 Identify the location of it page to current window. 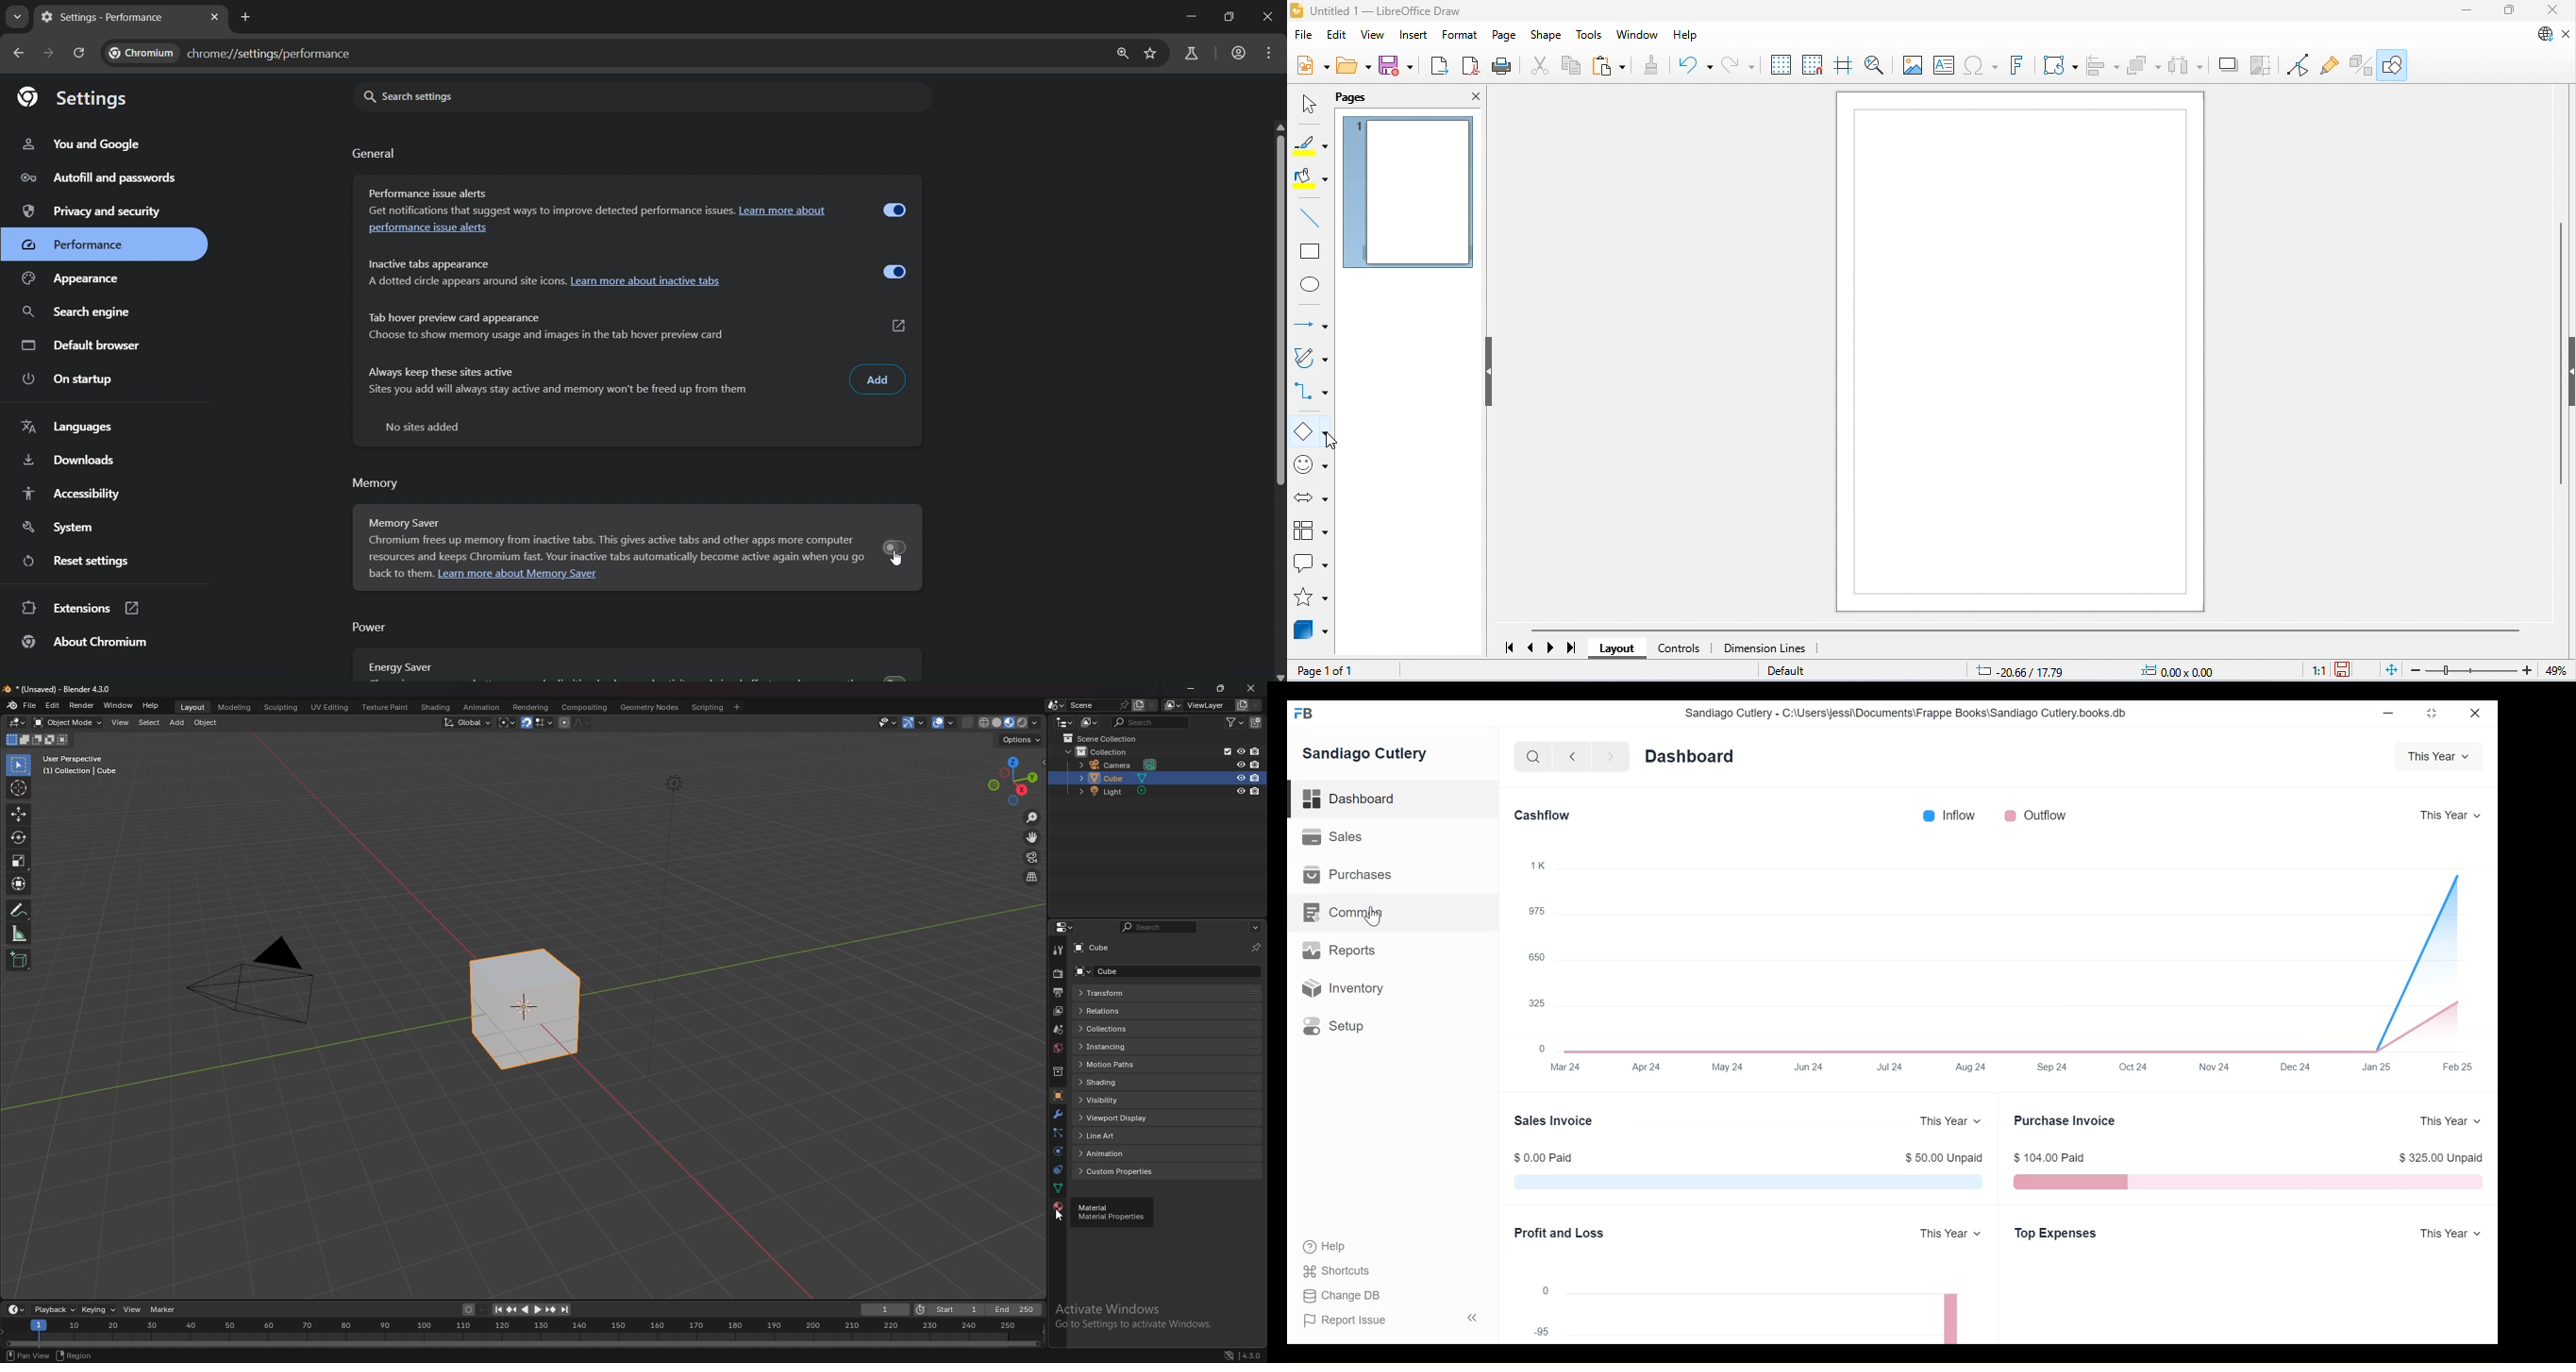
(2392, 669).